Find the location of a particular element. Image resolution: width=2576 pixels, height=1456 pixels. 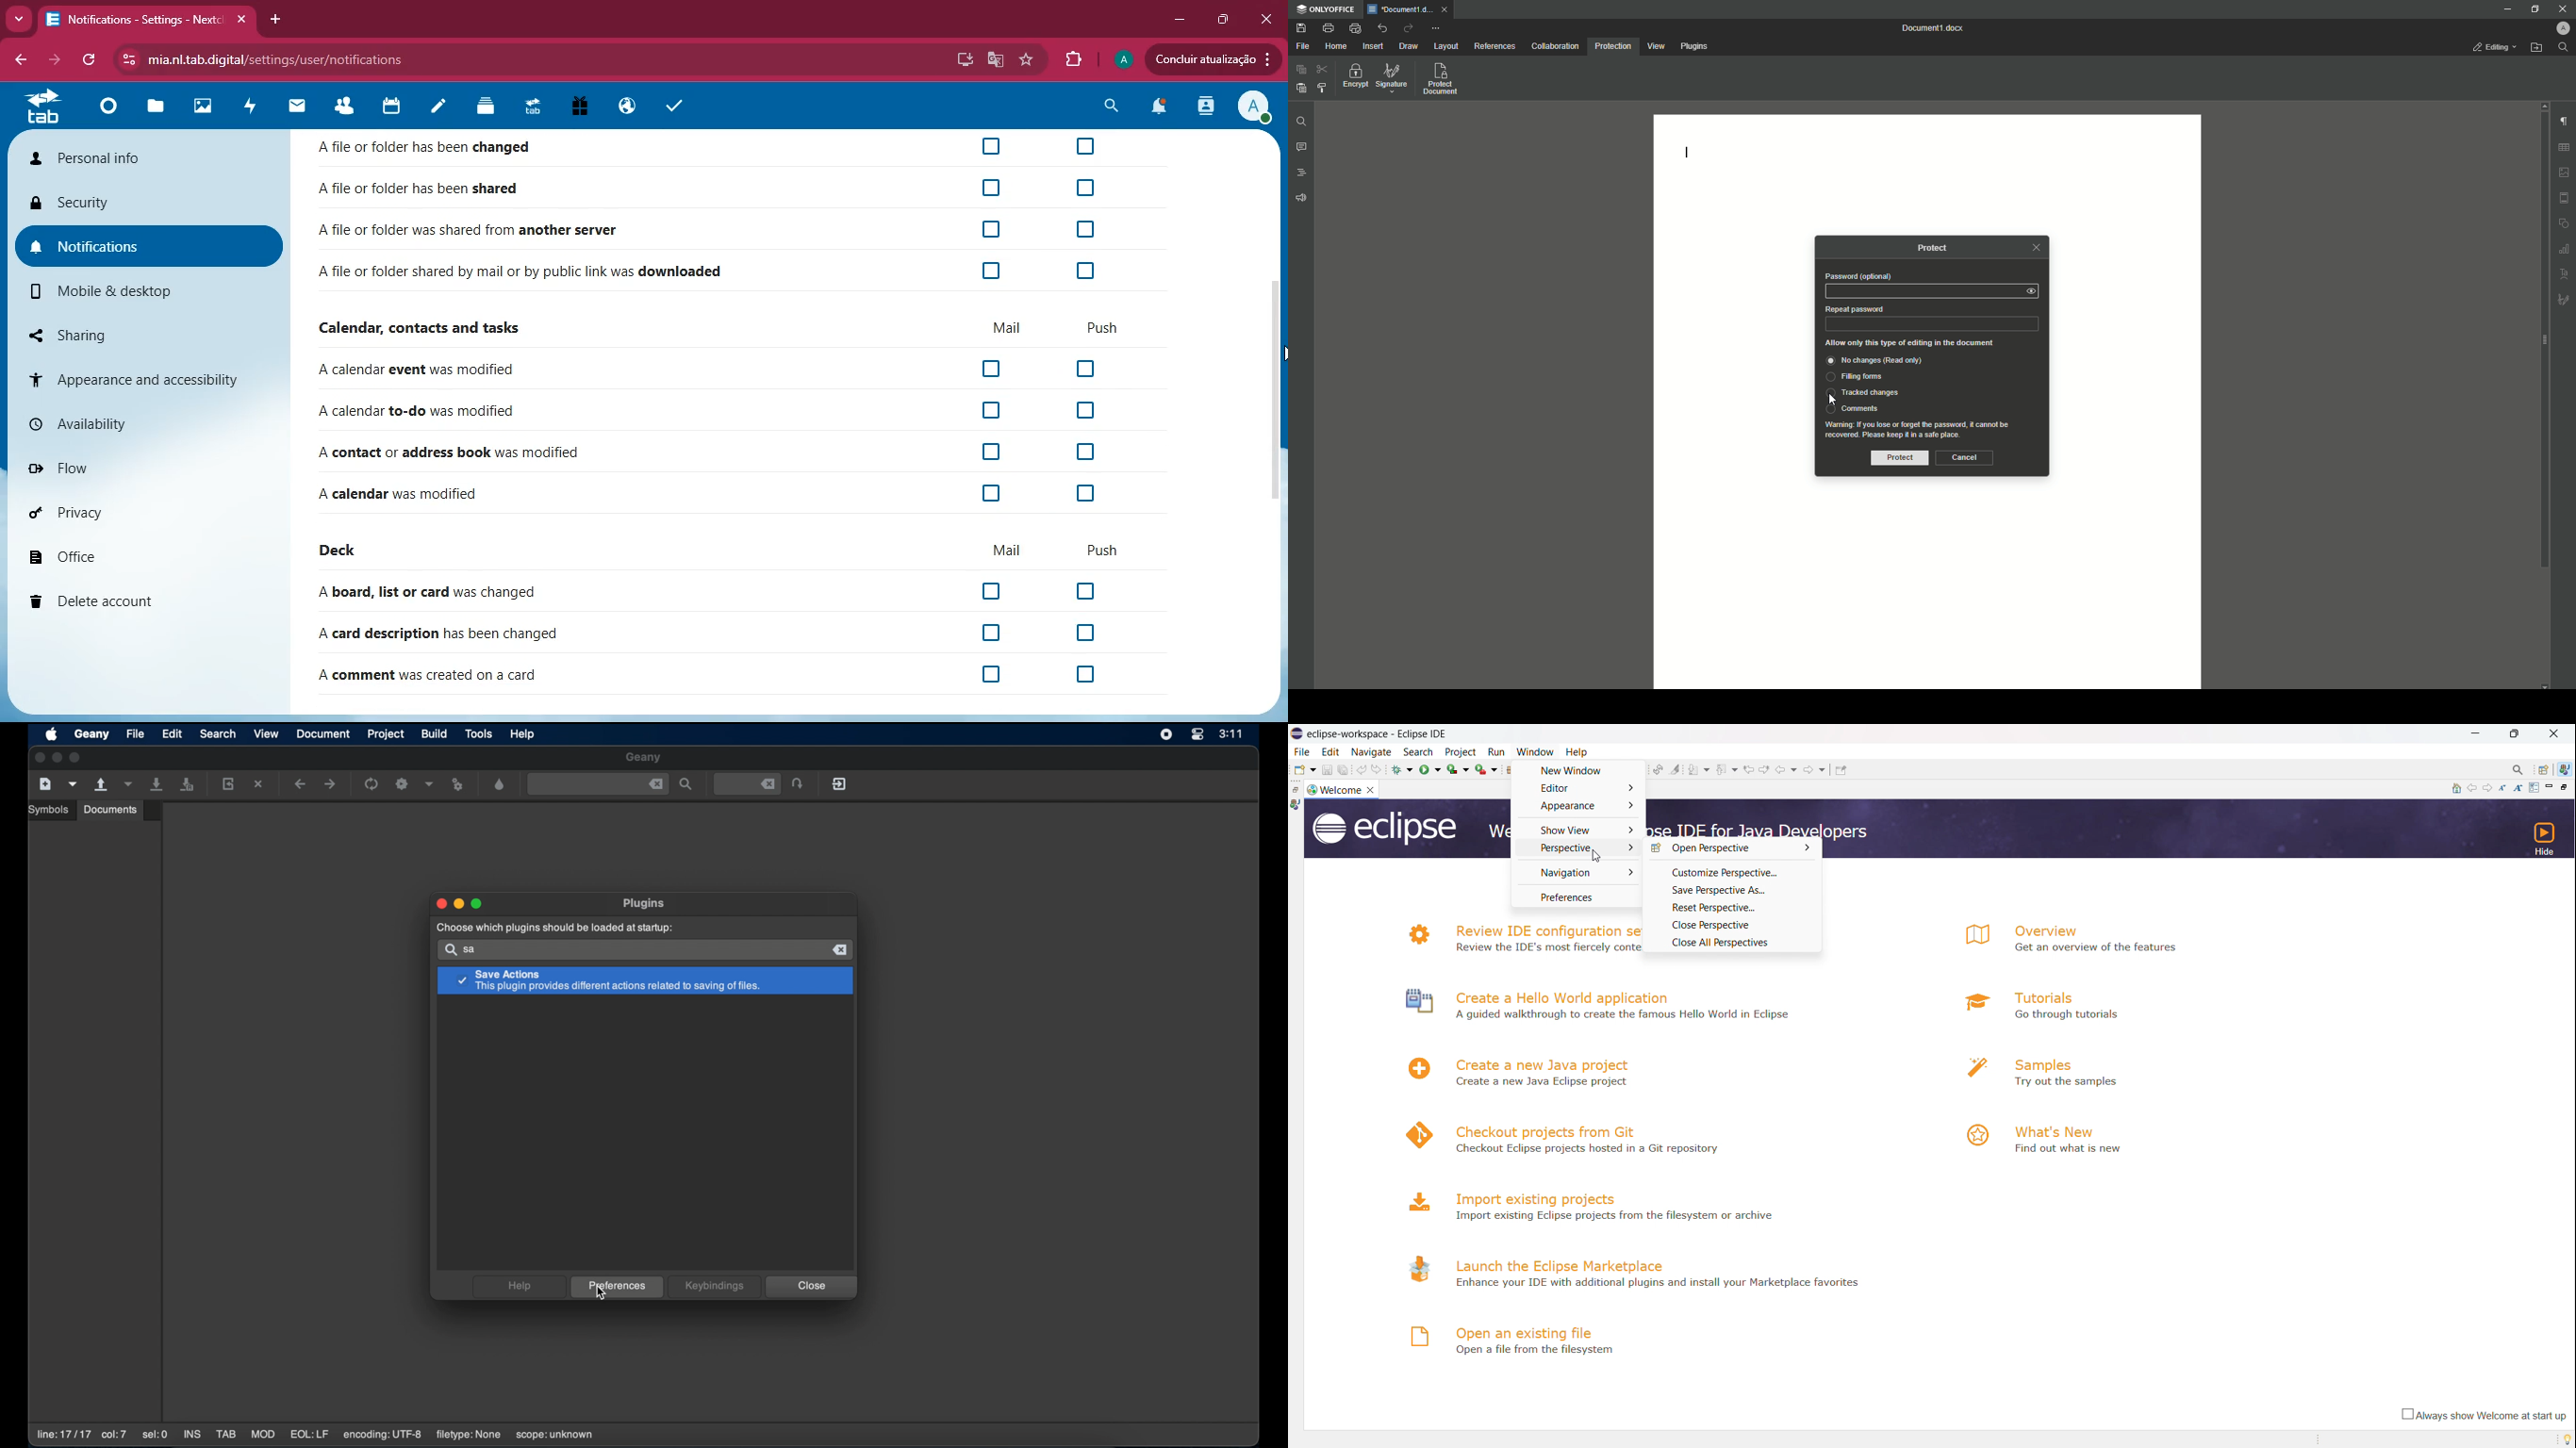

Table Settings is located at coordinates (2565, 148).